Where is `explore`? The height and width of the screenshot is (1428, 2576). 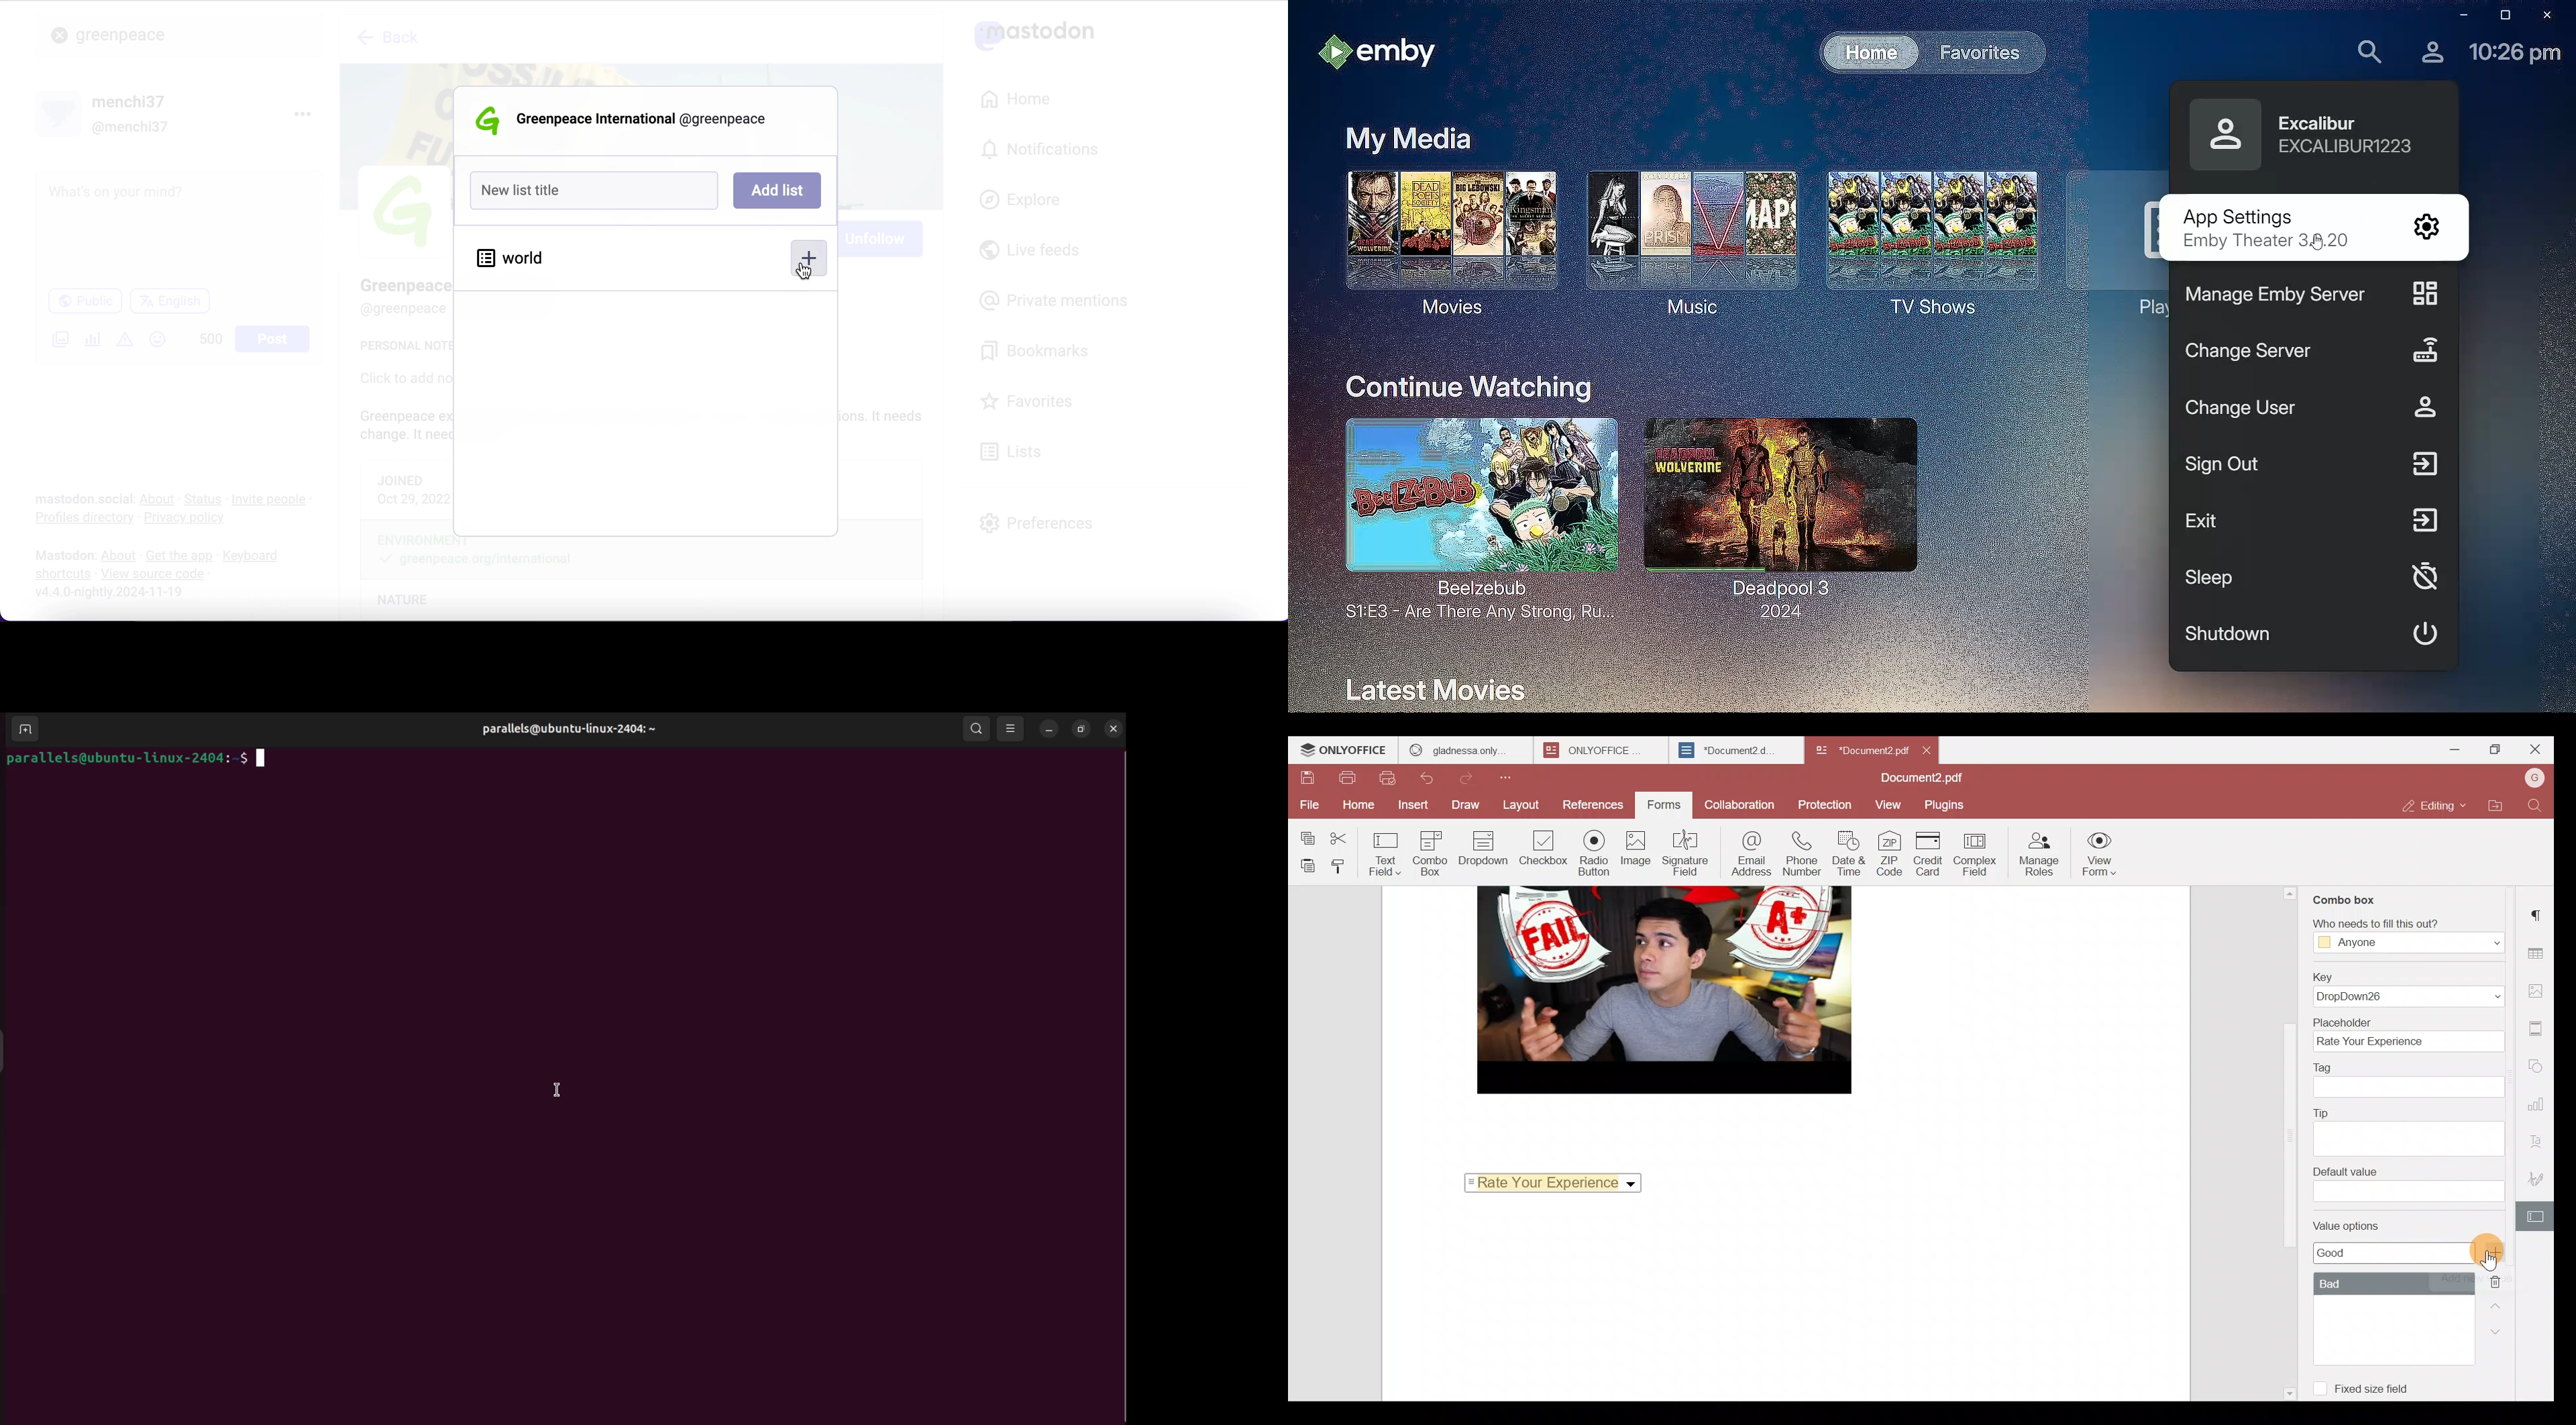
explore is located at coordinates (1030, 201).